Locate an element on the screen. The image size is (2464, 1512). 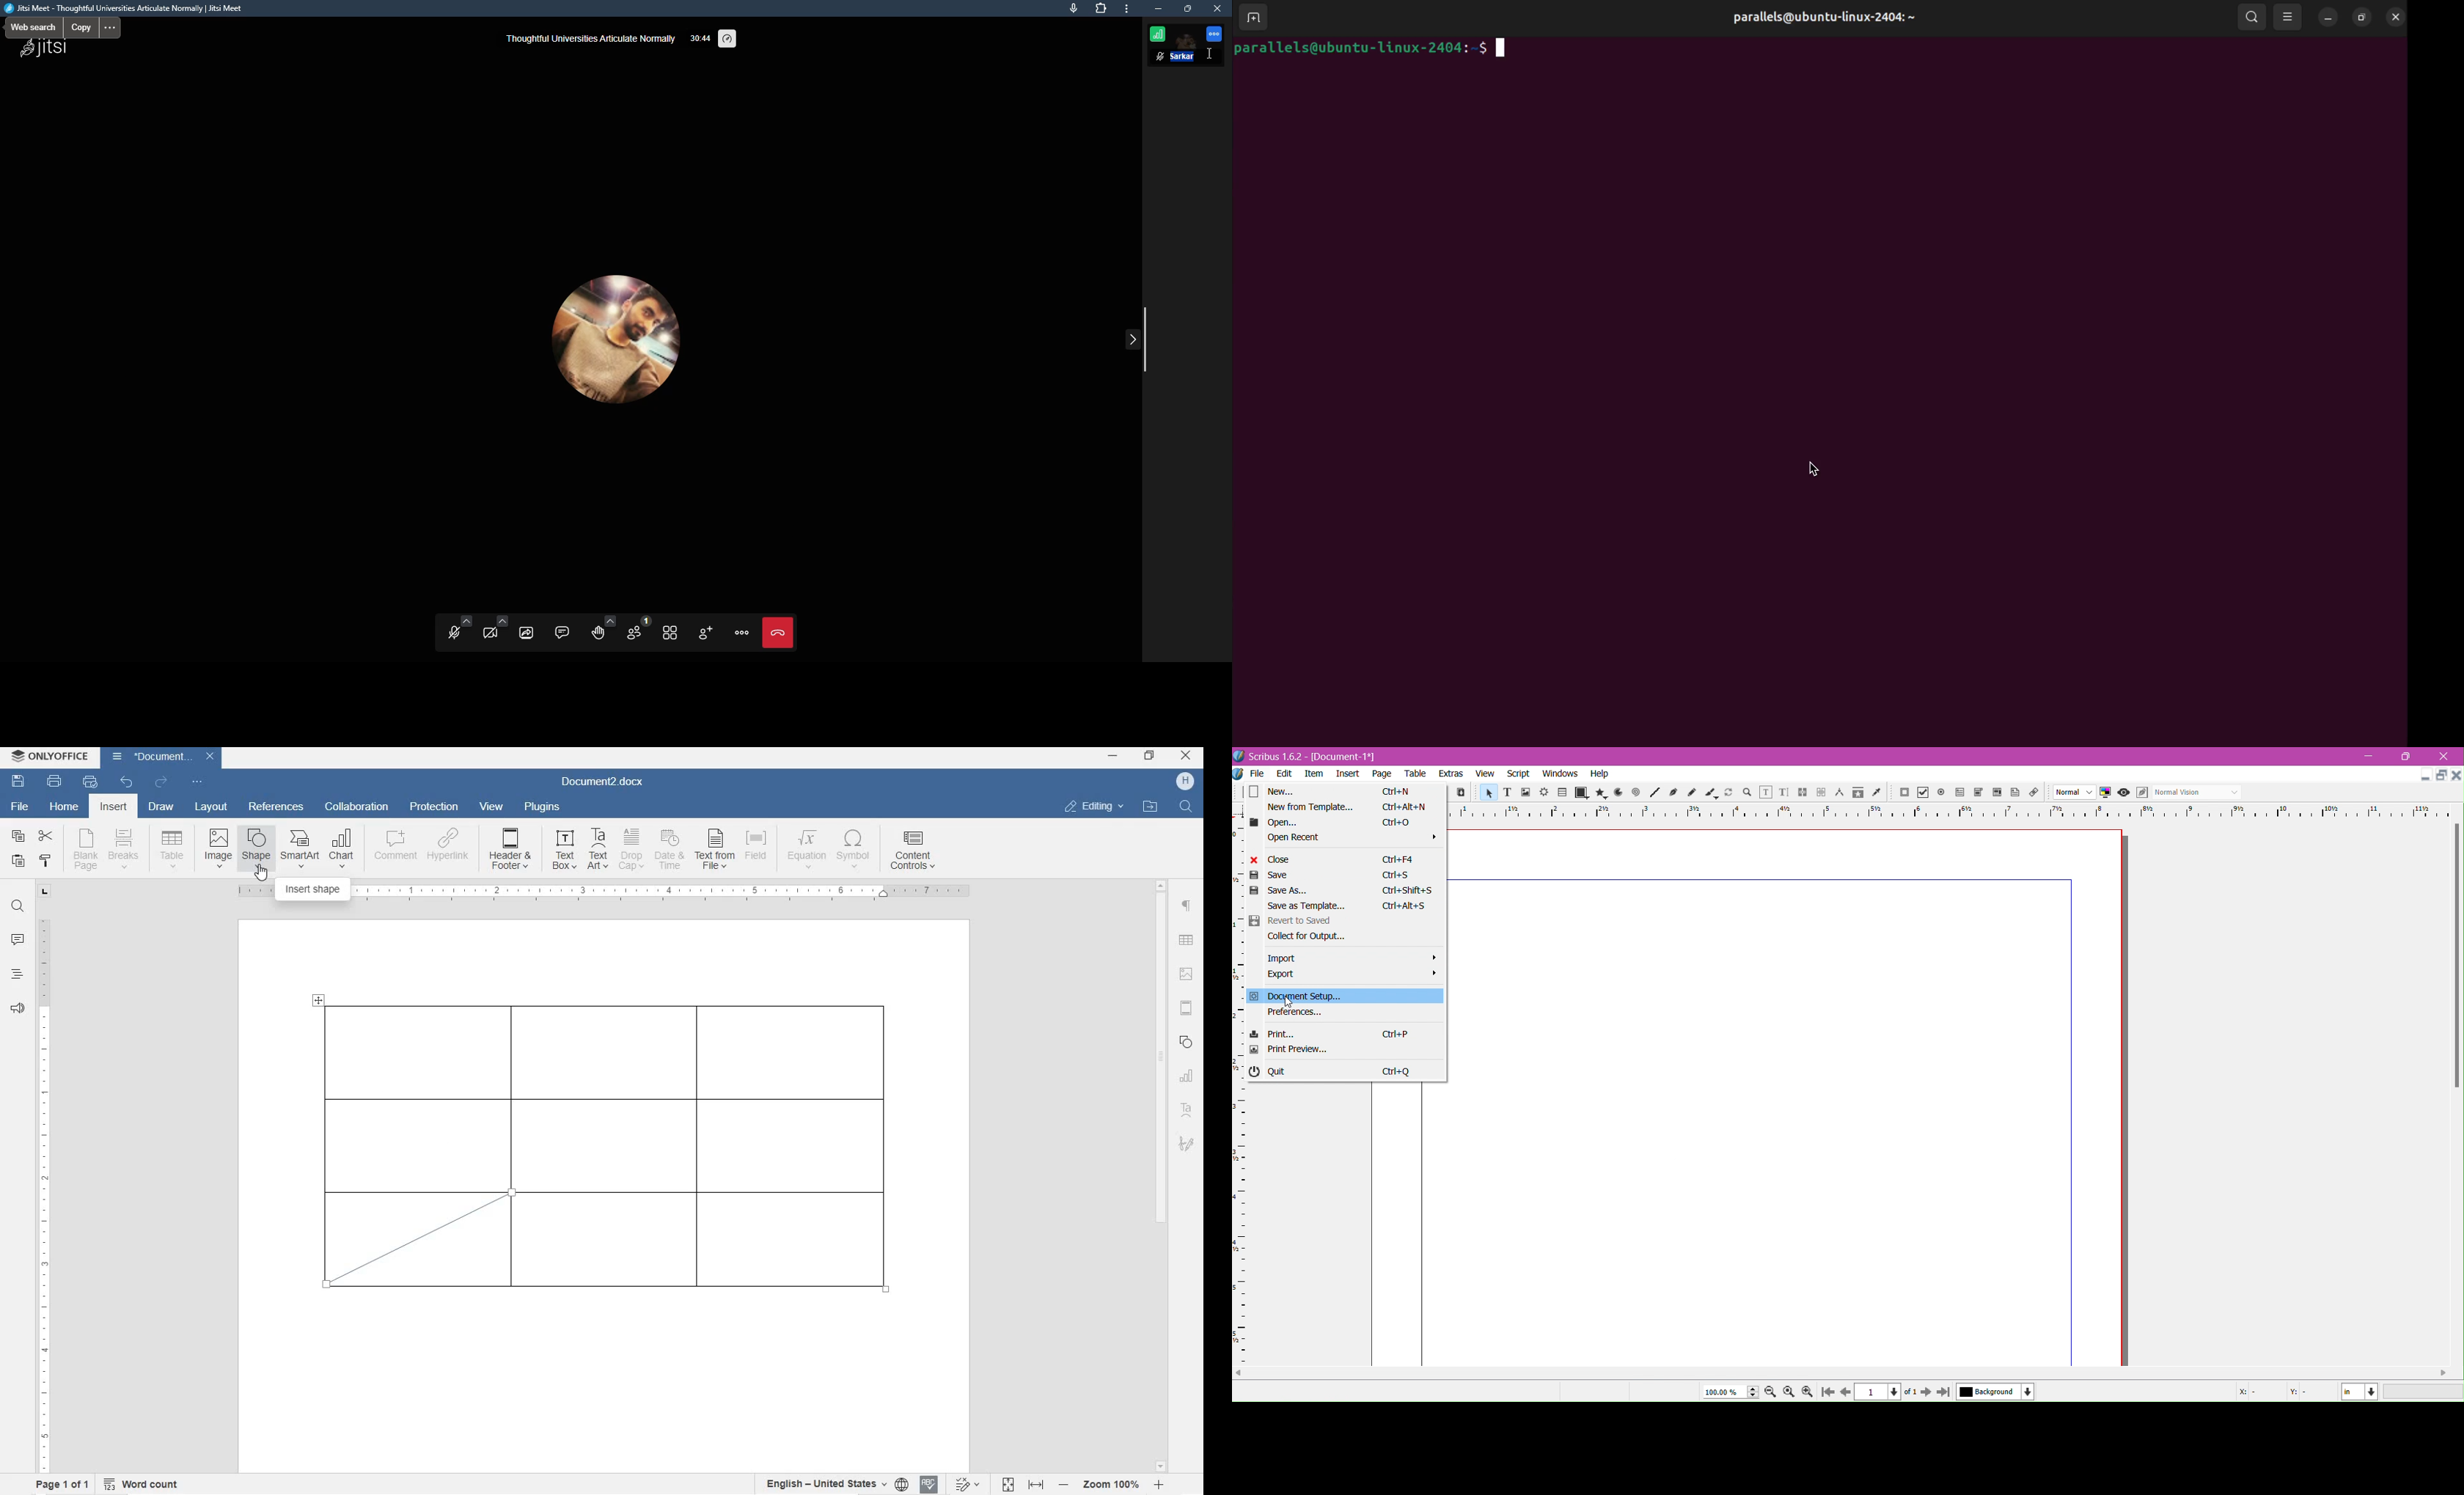
pdf checkbox is located at coordinates (1923, 793).